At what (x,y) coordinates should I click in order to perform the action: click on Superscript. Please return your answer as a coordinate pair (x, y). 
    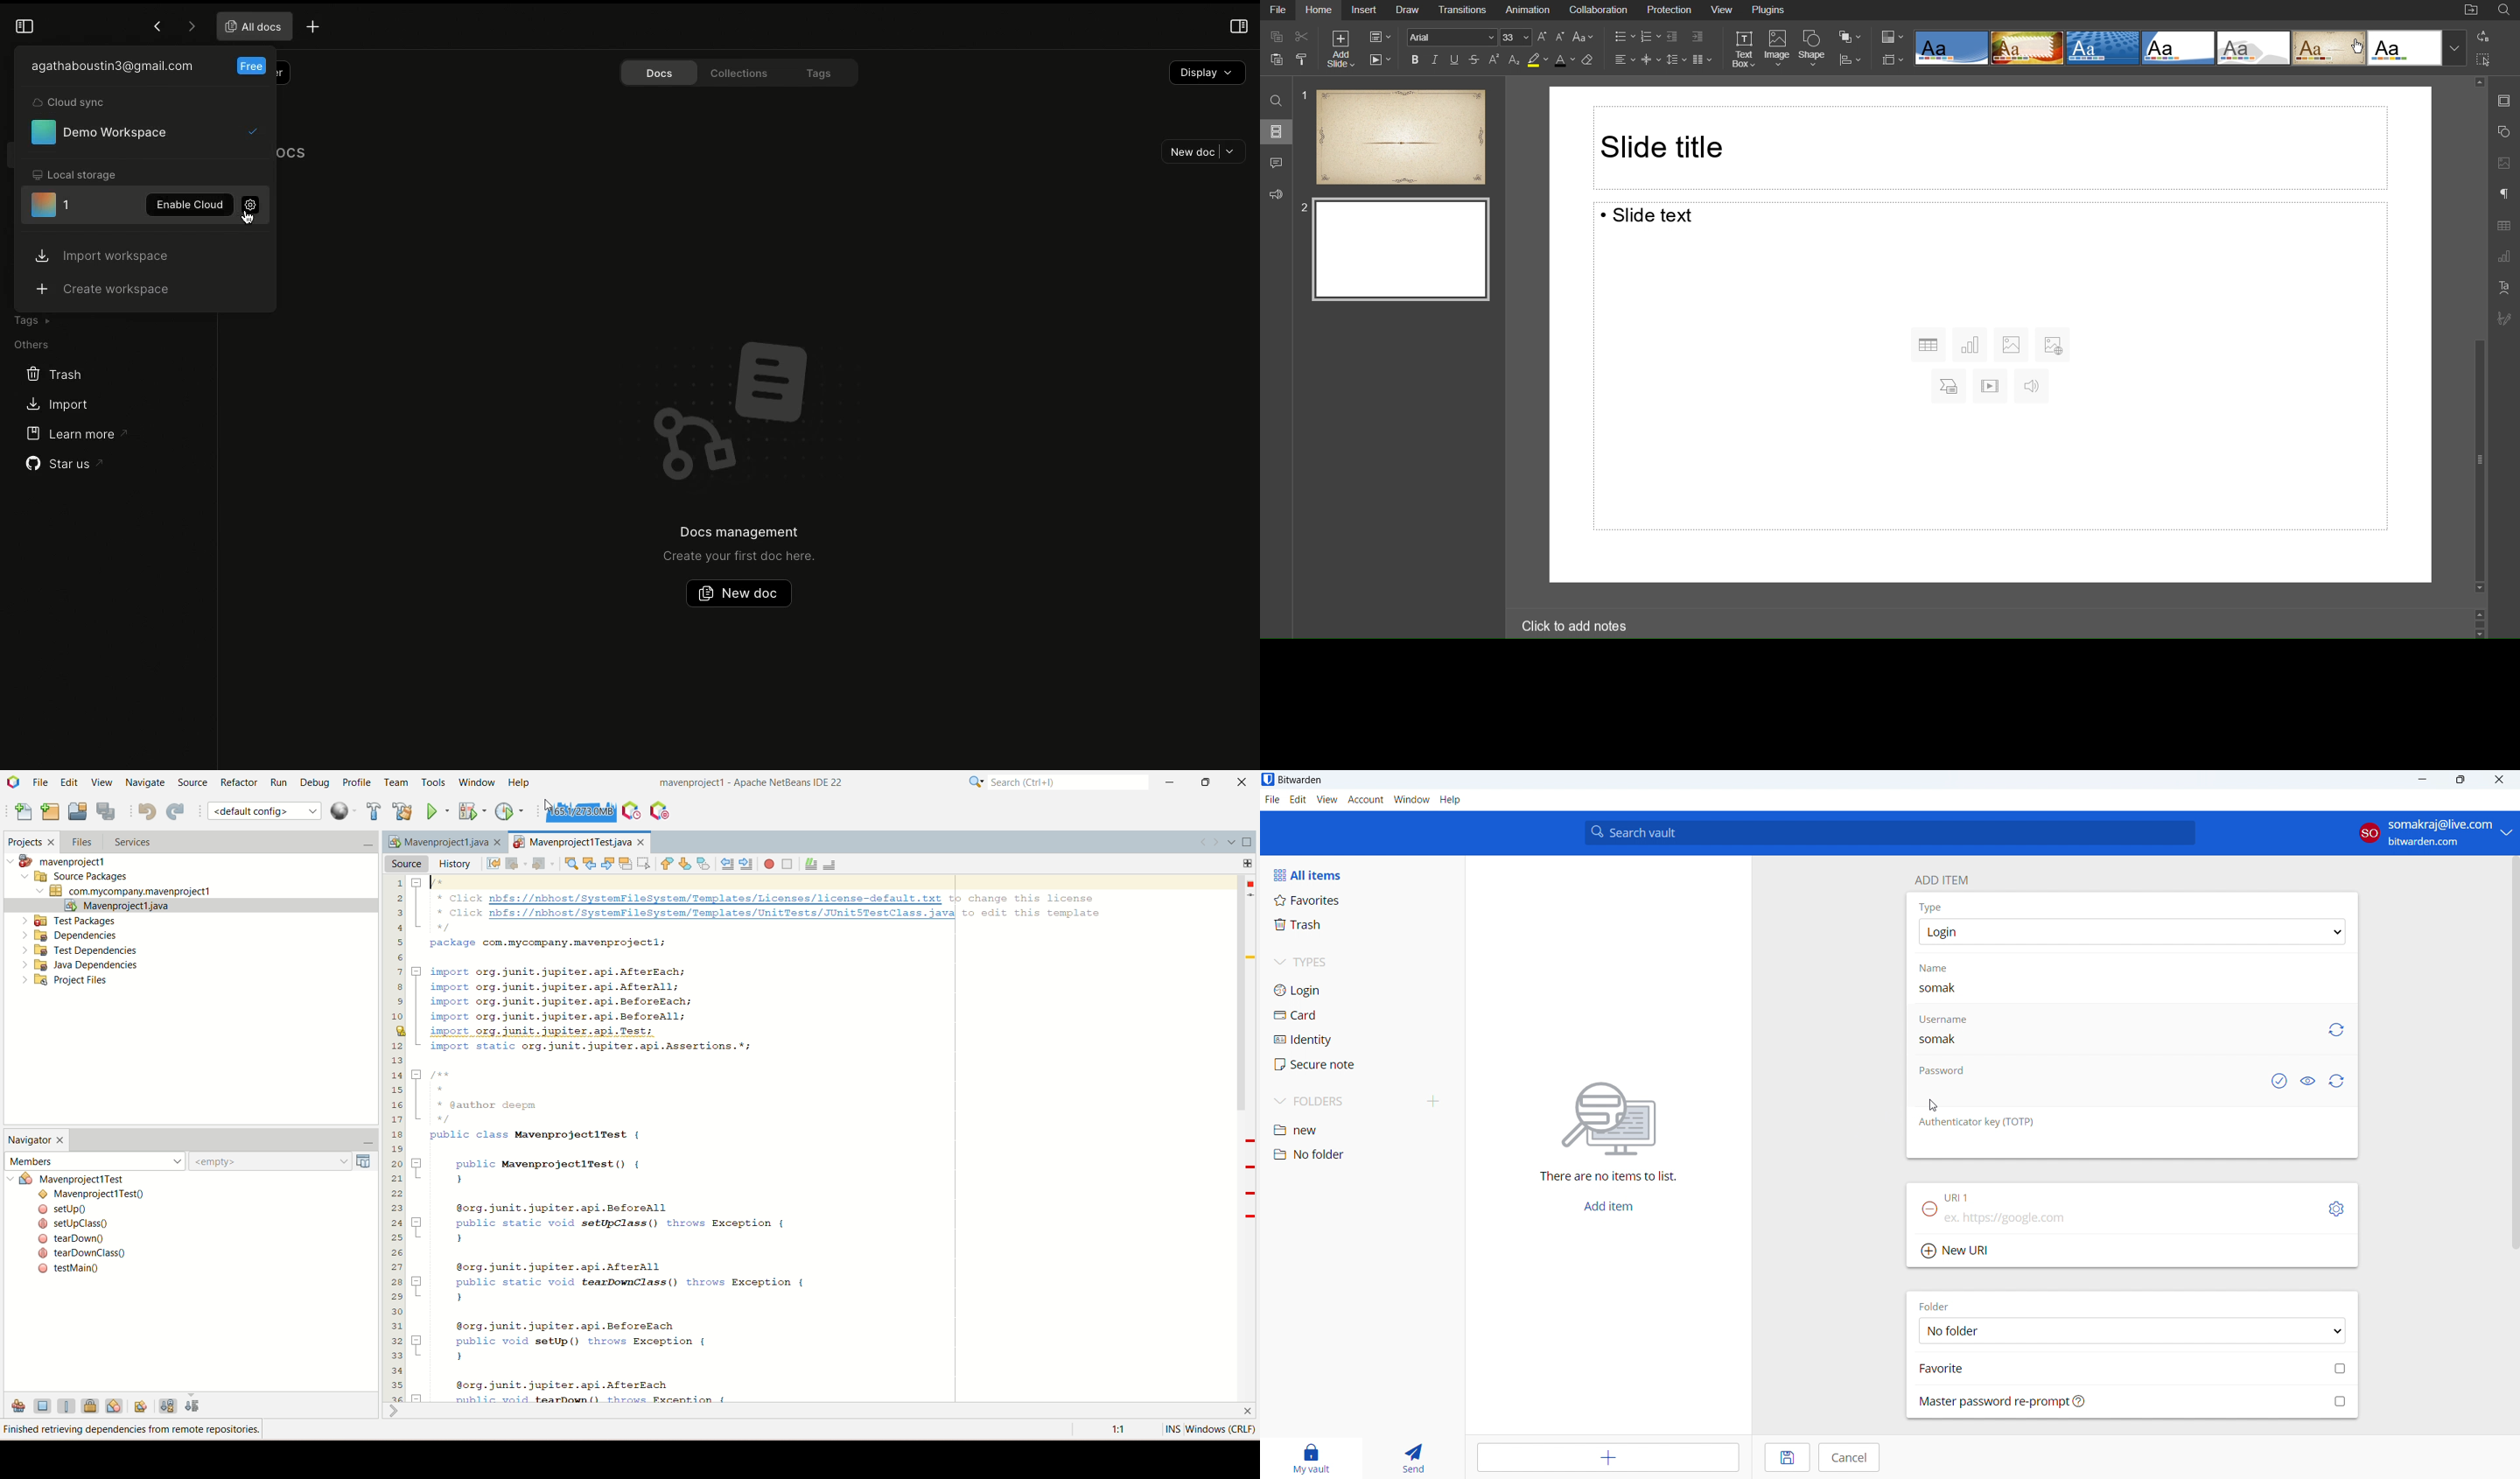
    Looking at the image, I should click on (1495, 60).